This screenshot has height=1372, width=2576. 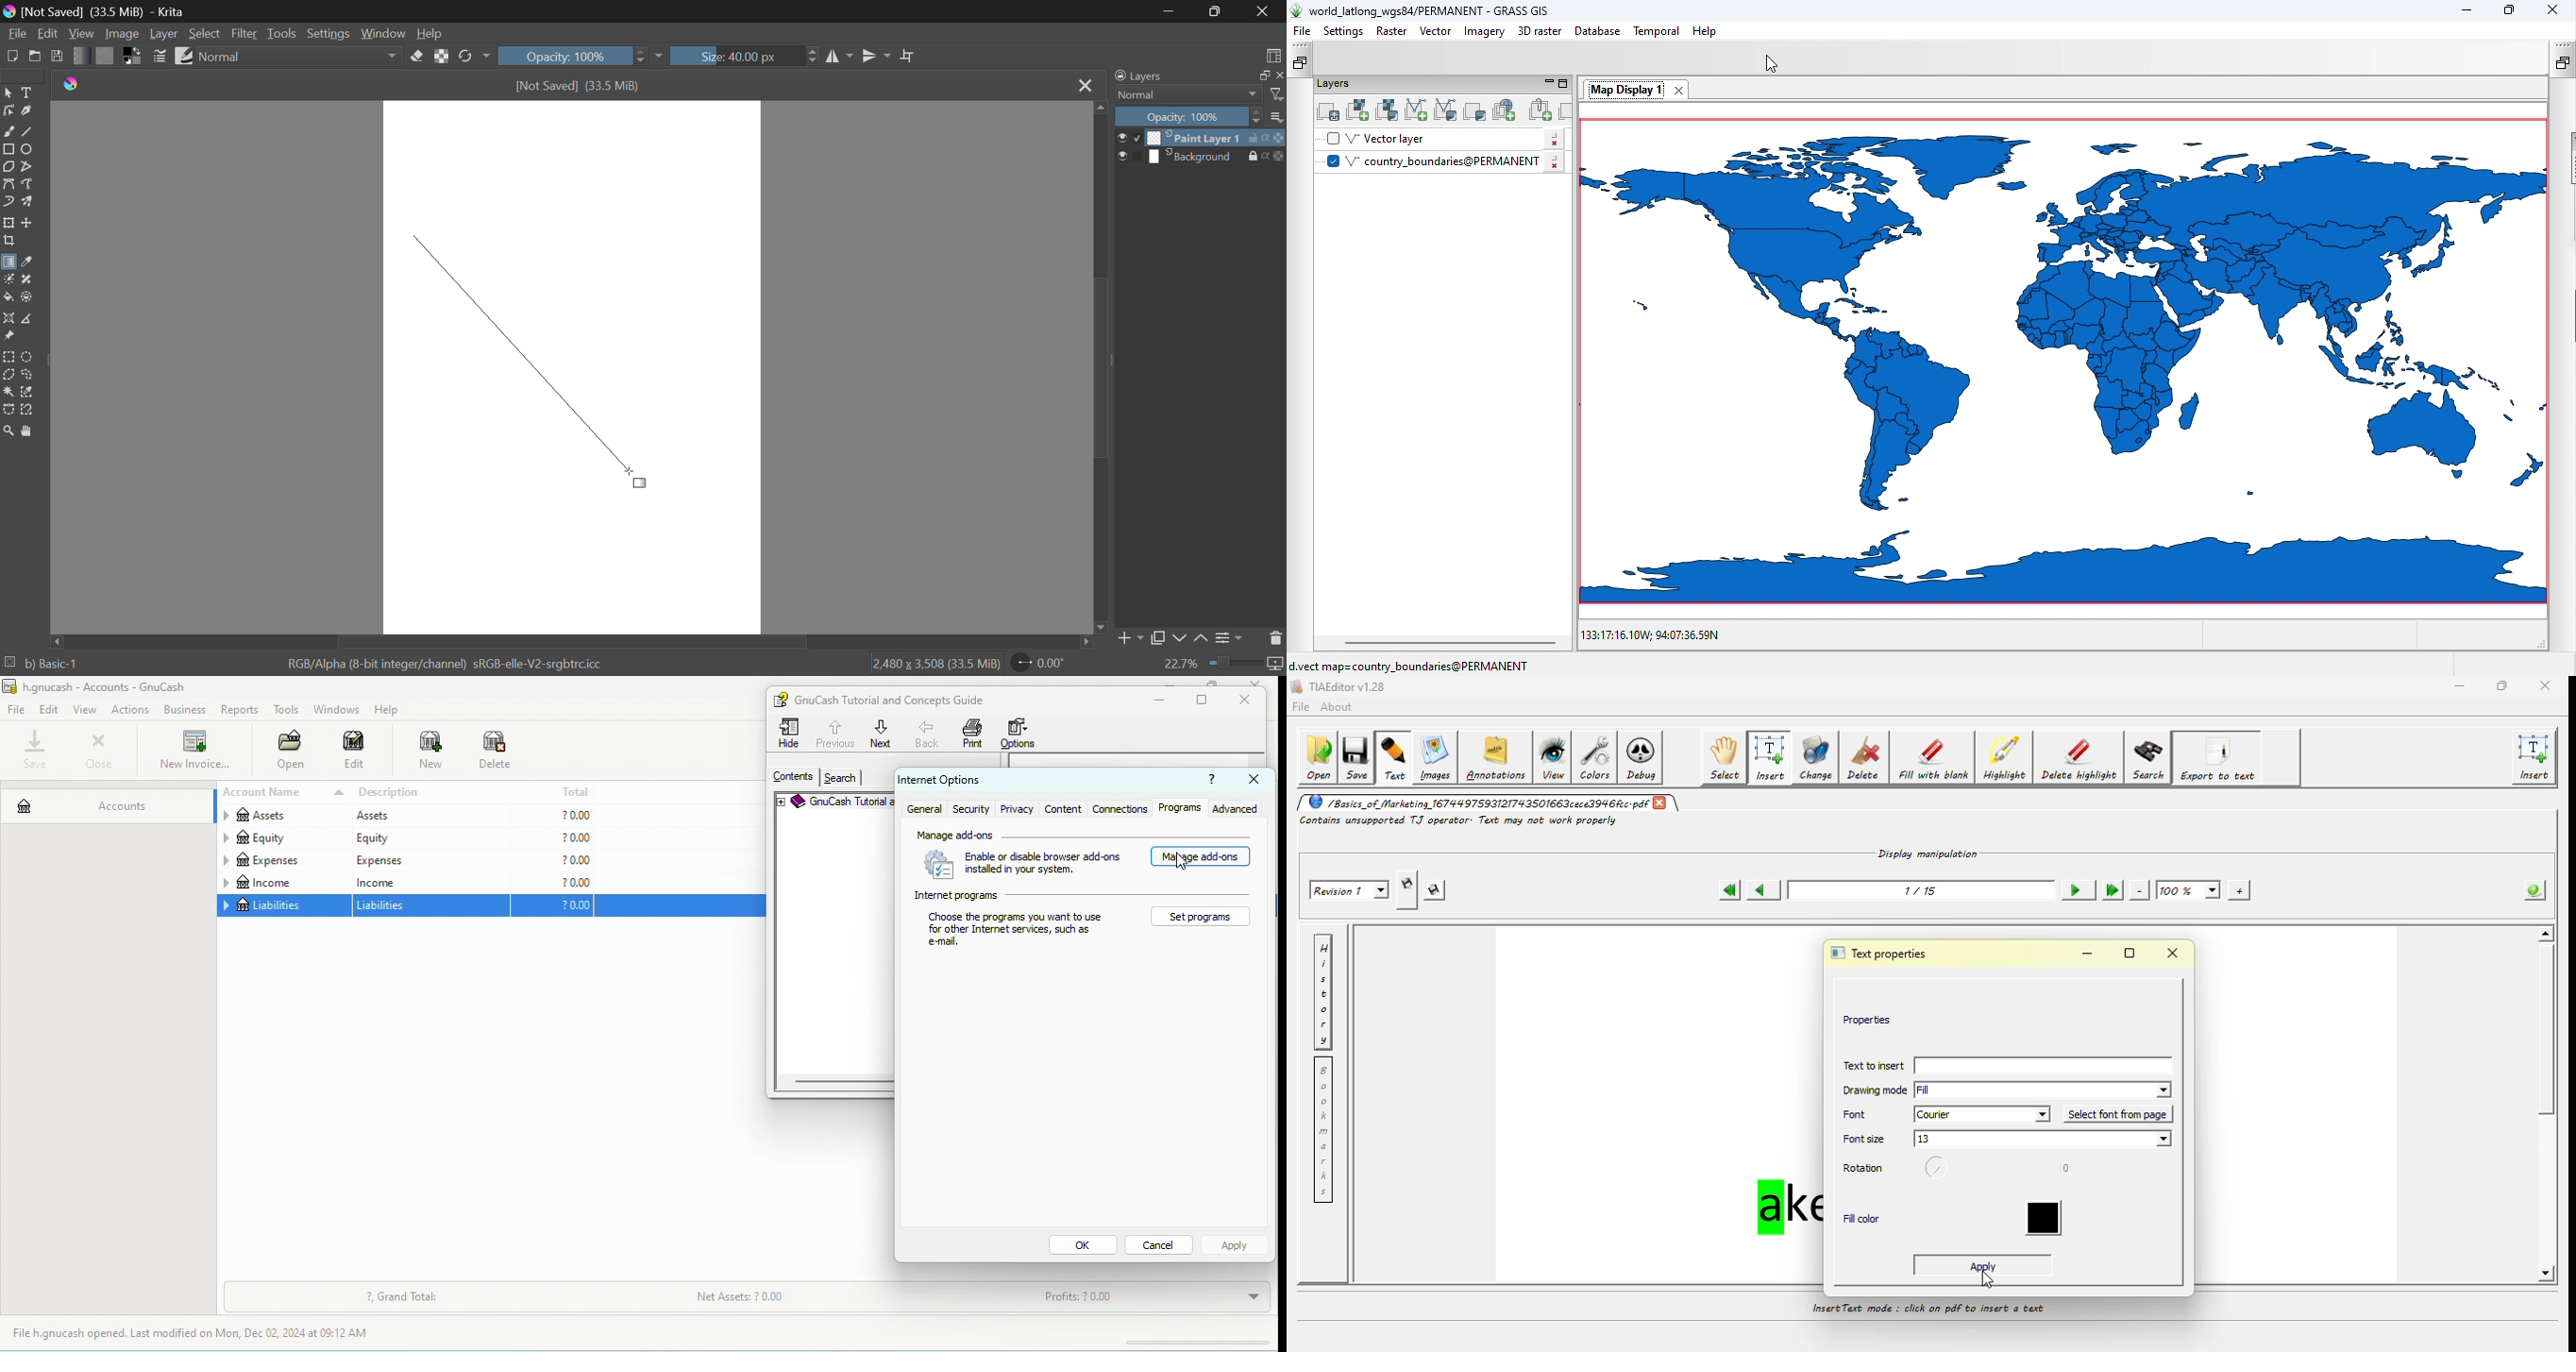 I want to click on Filter, so click(x=245, y=34).